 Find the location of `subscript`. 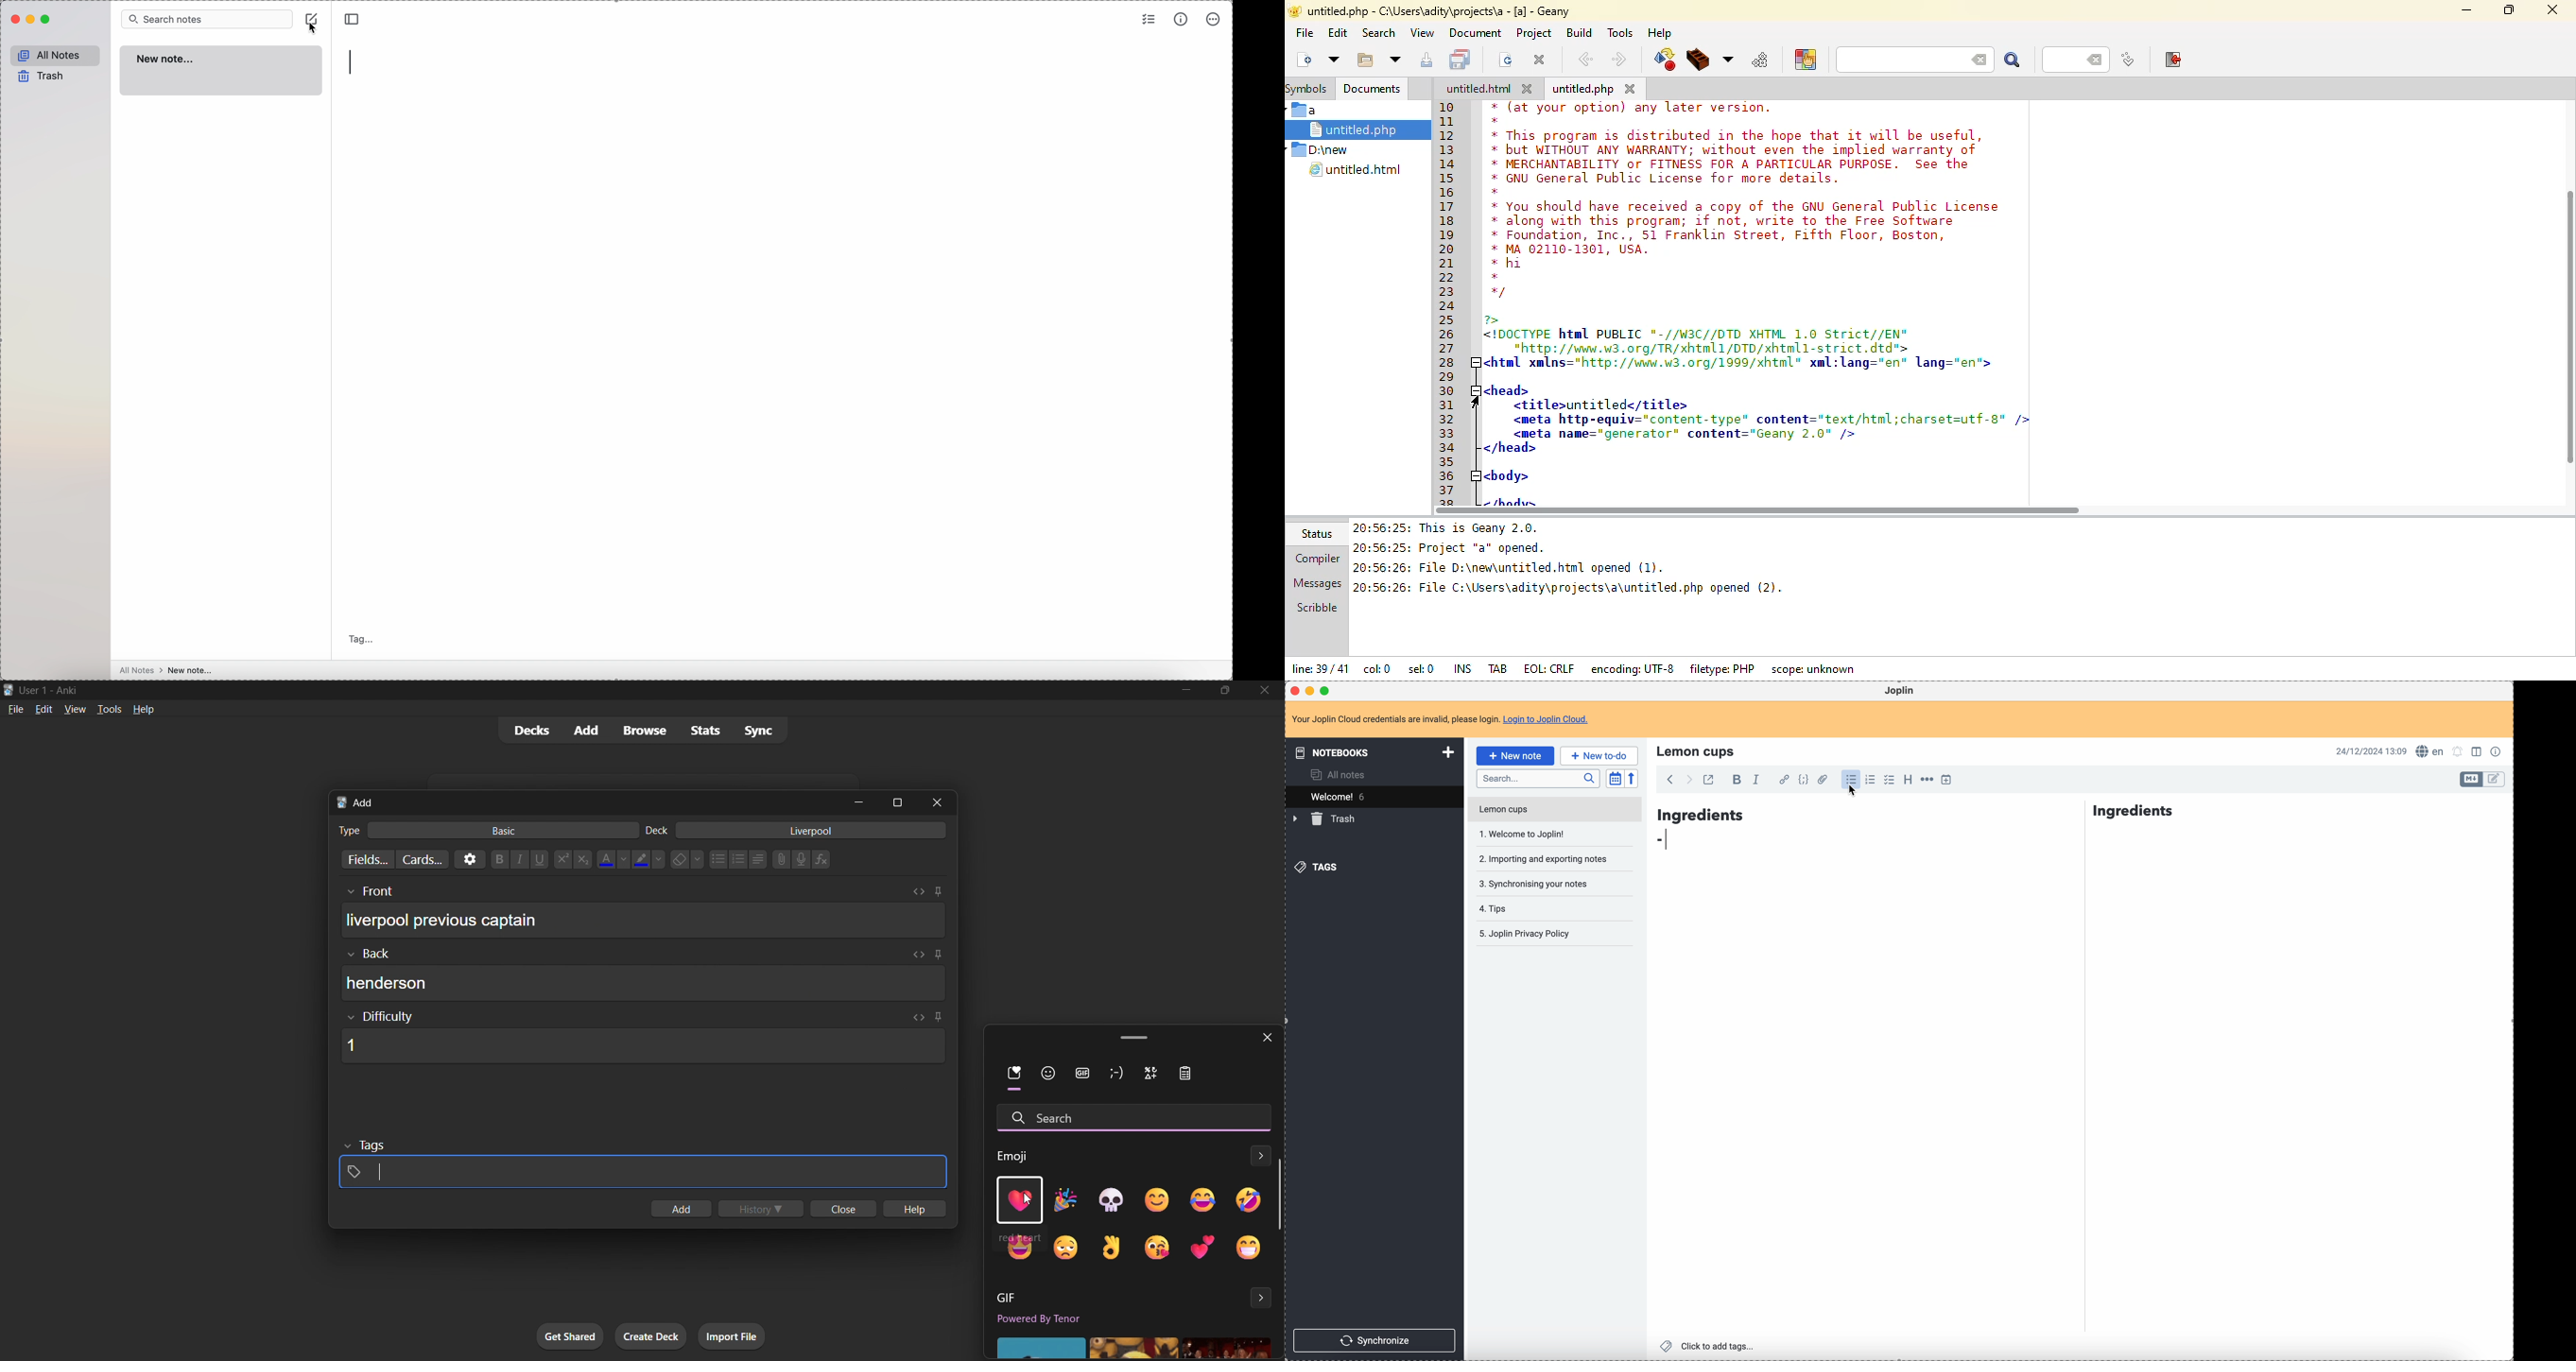

subscript is located at coordinates (581, 859).